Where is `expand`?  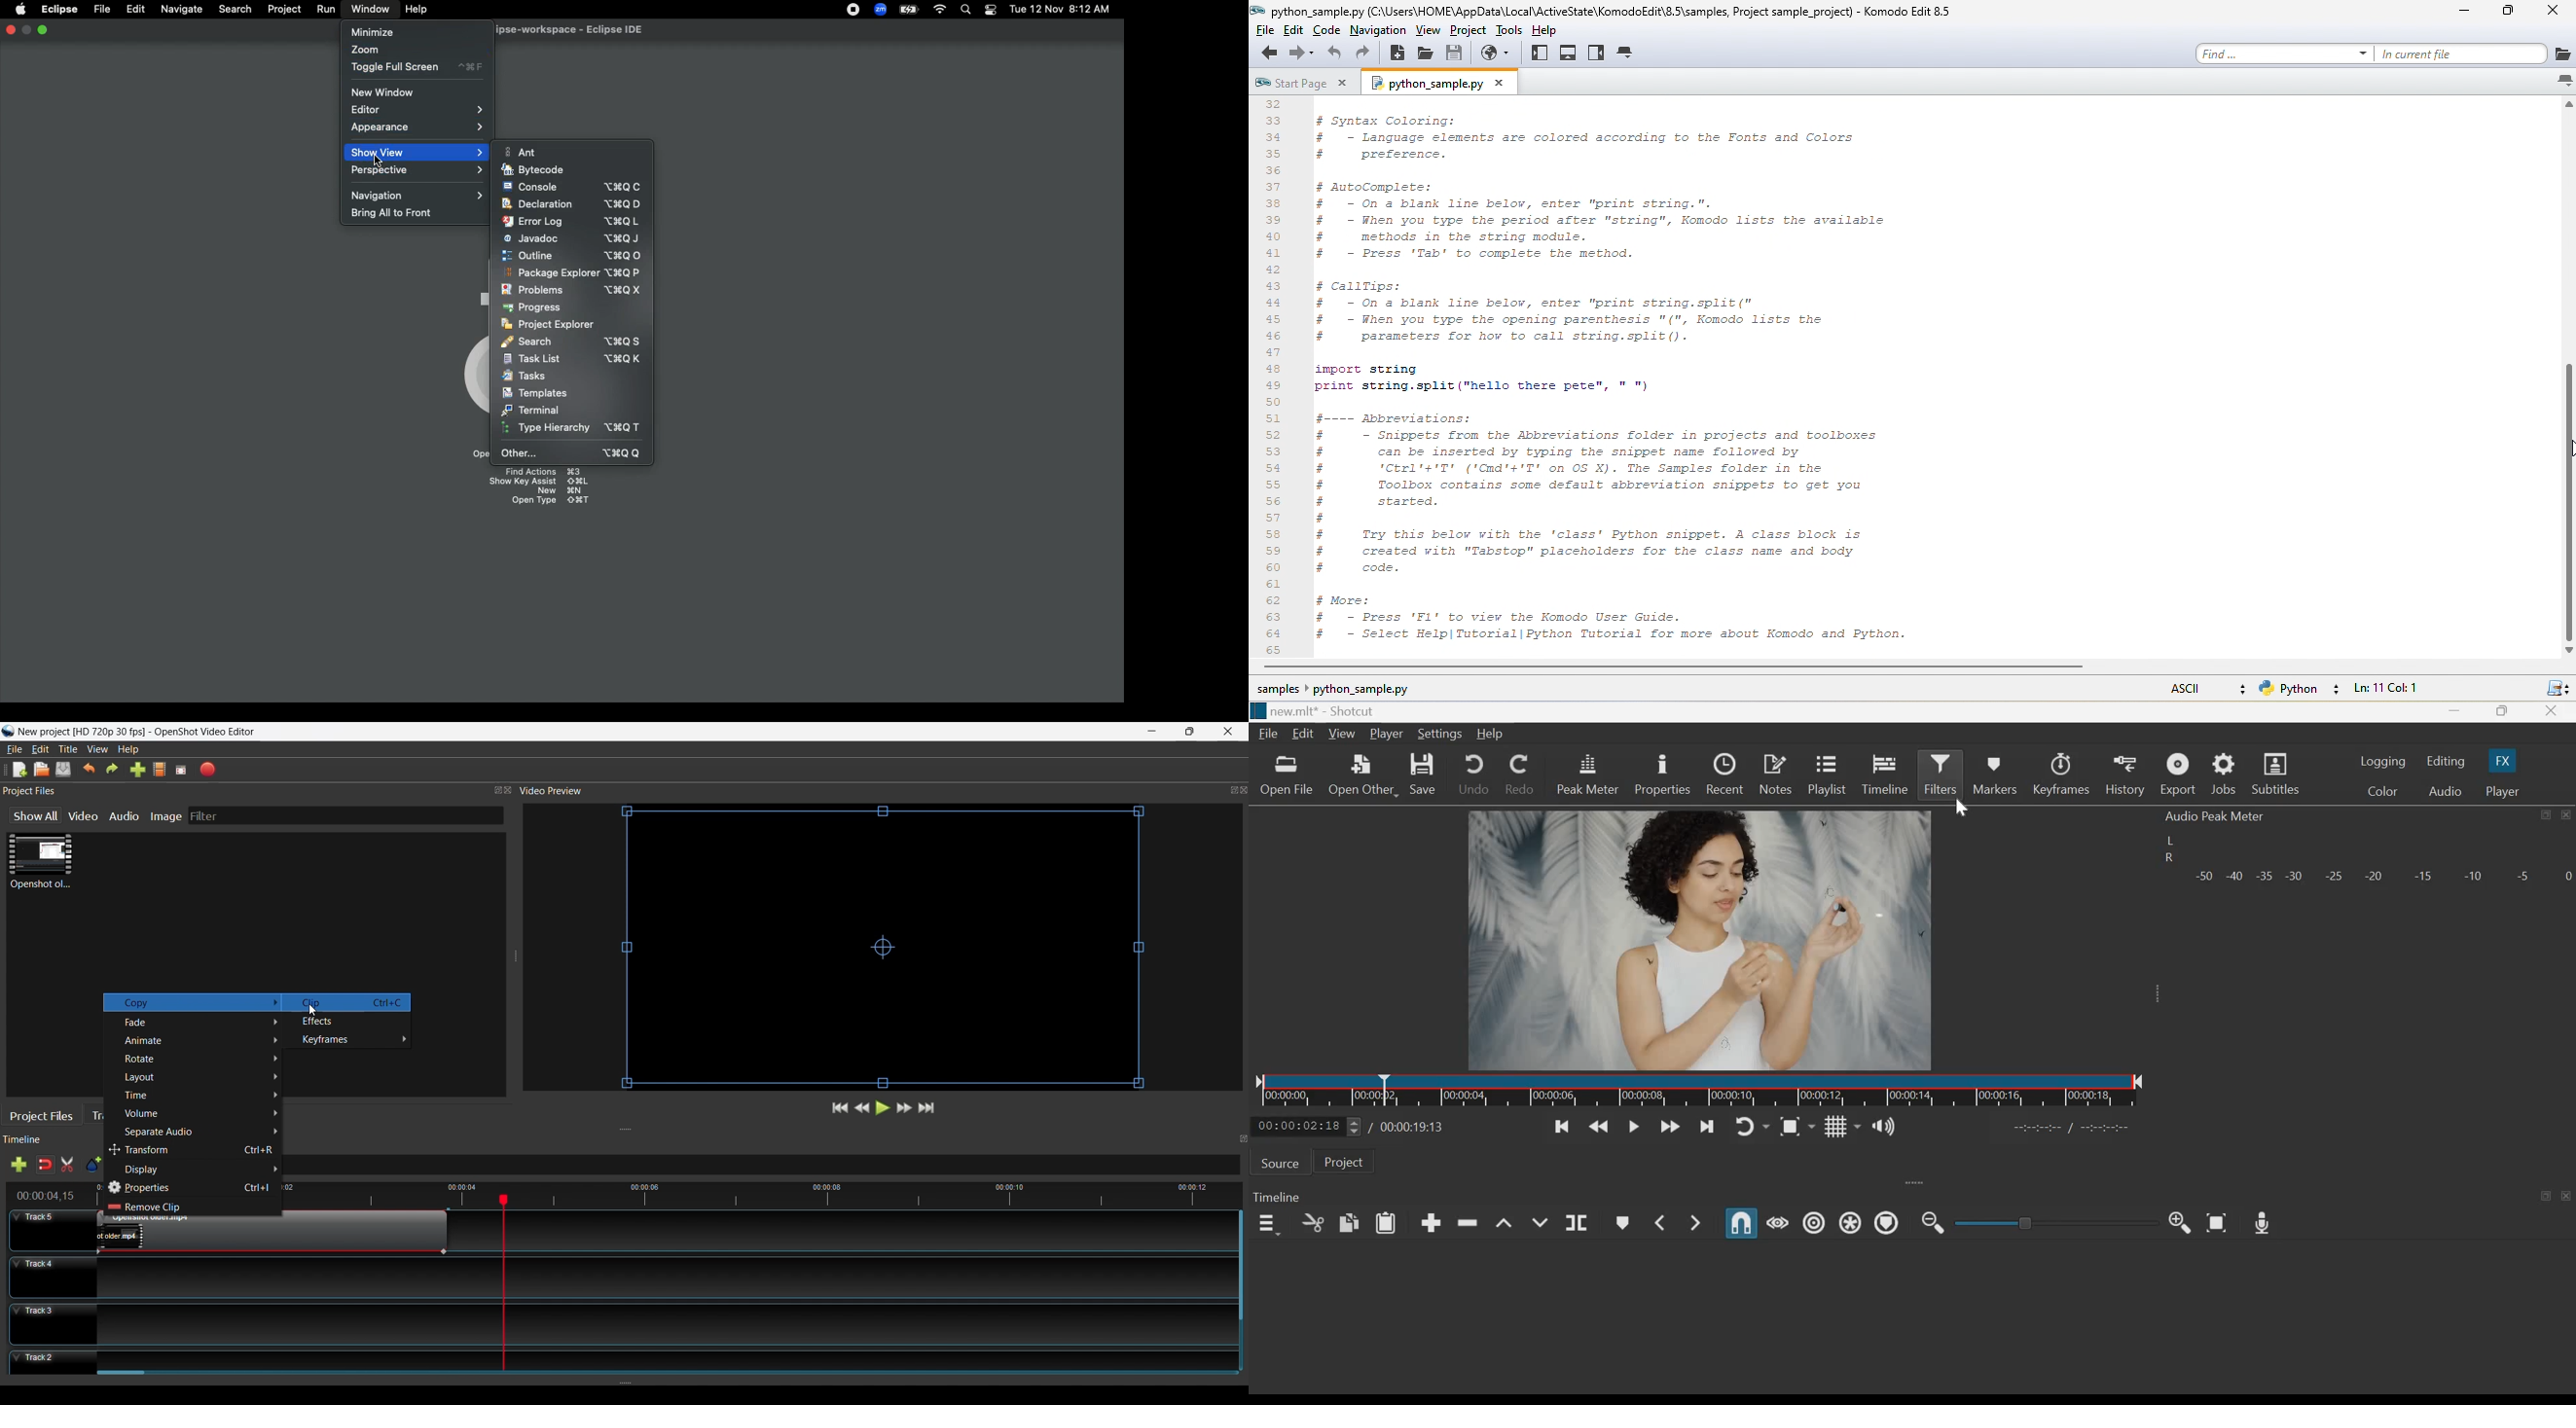
expand is located at coordinates (2162, 999).